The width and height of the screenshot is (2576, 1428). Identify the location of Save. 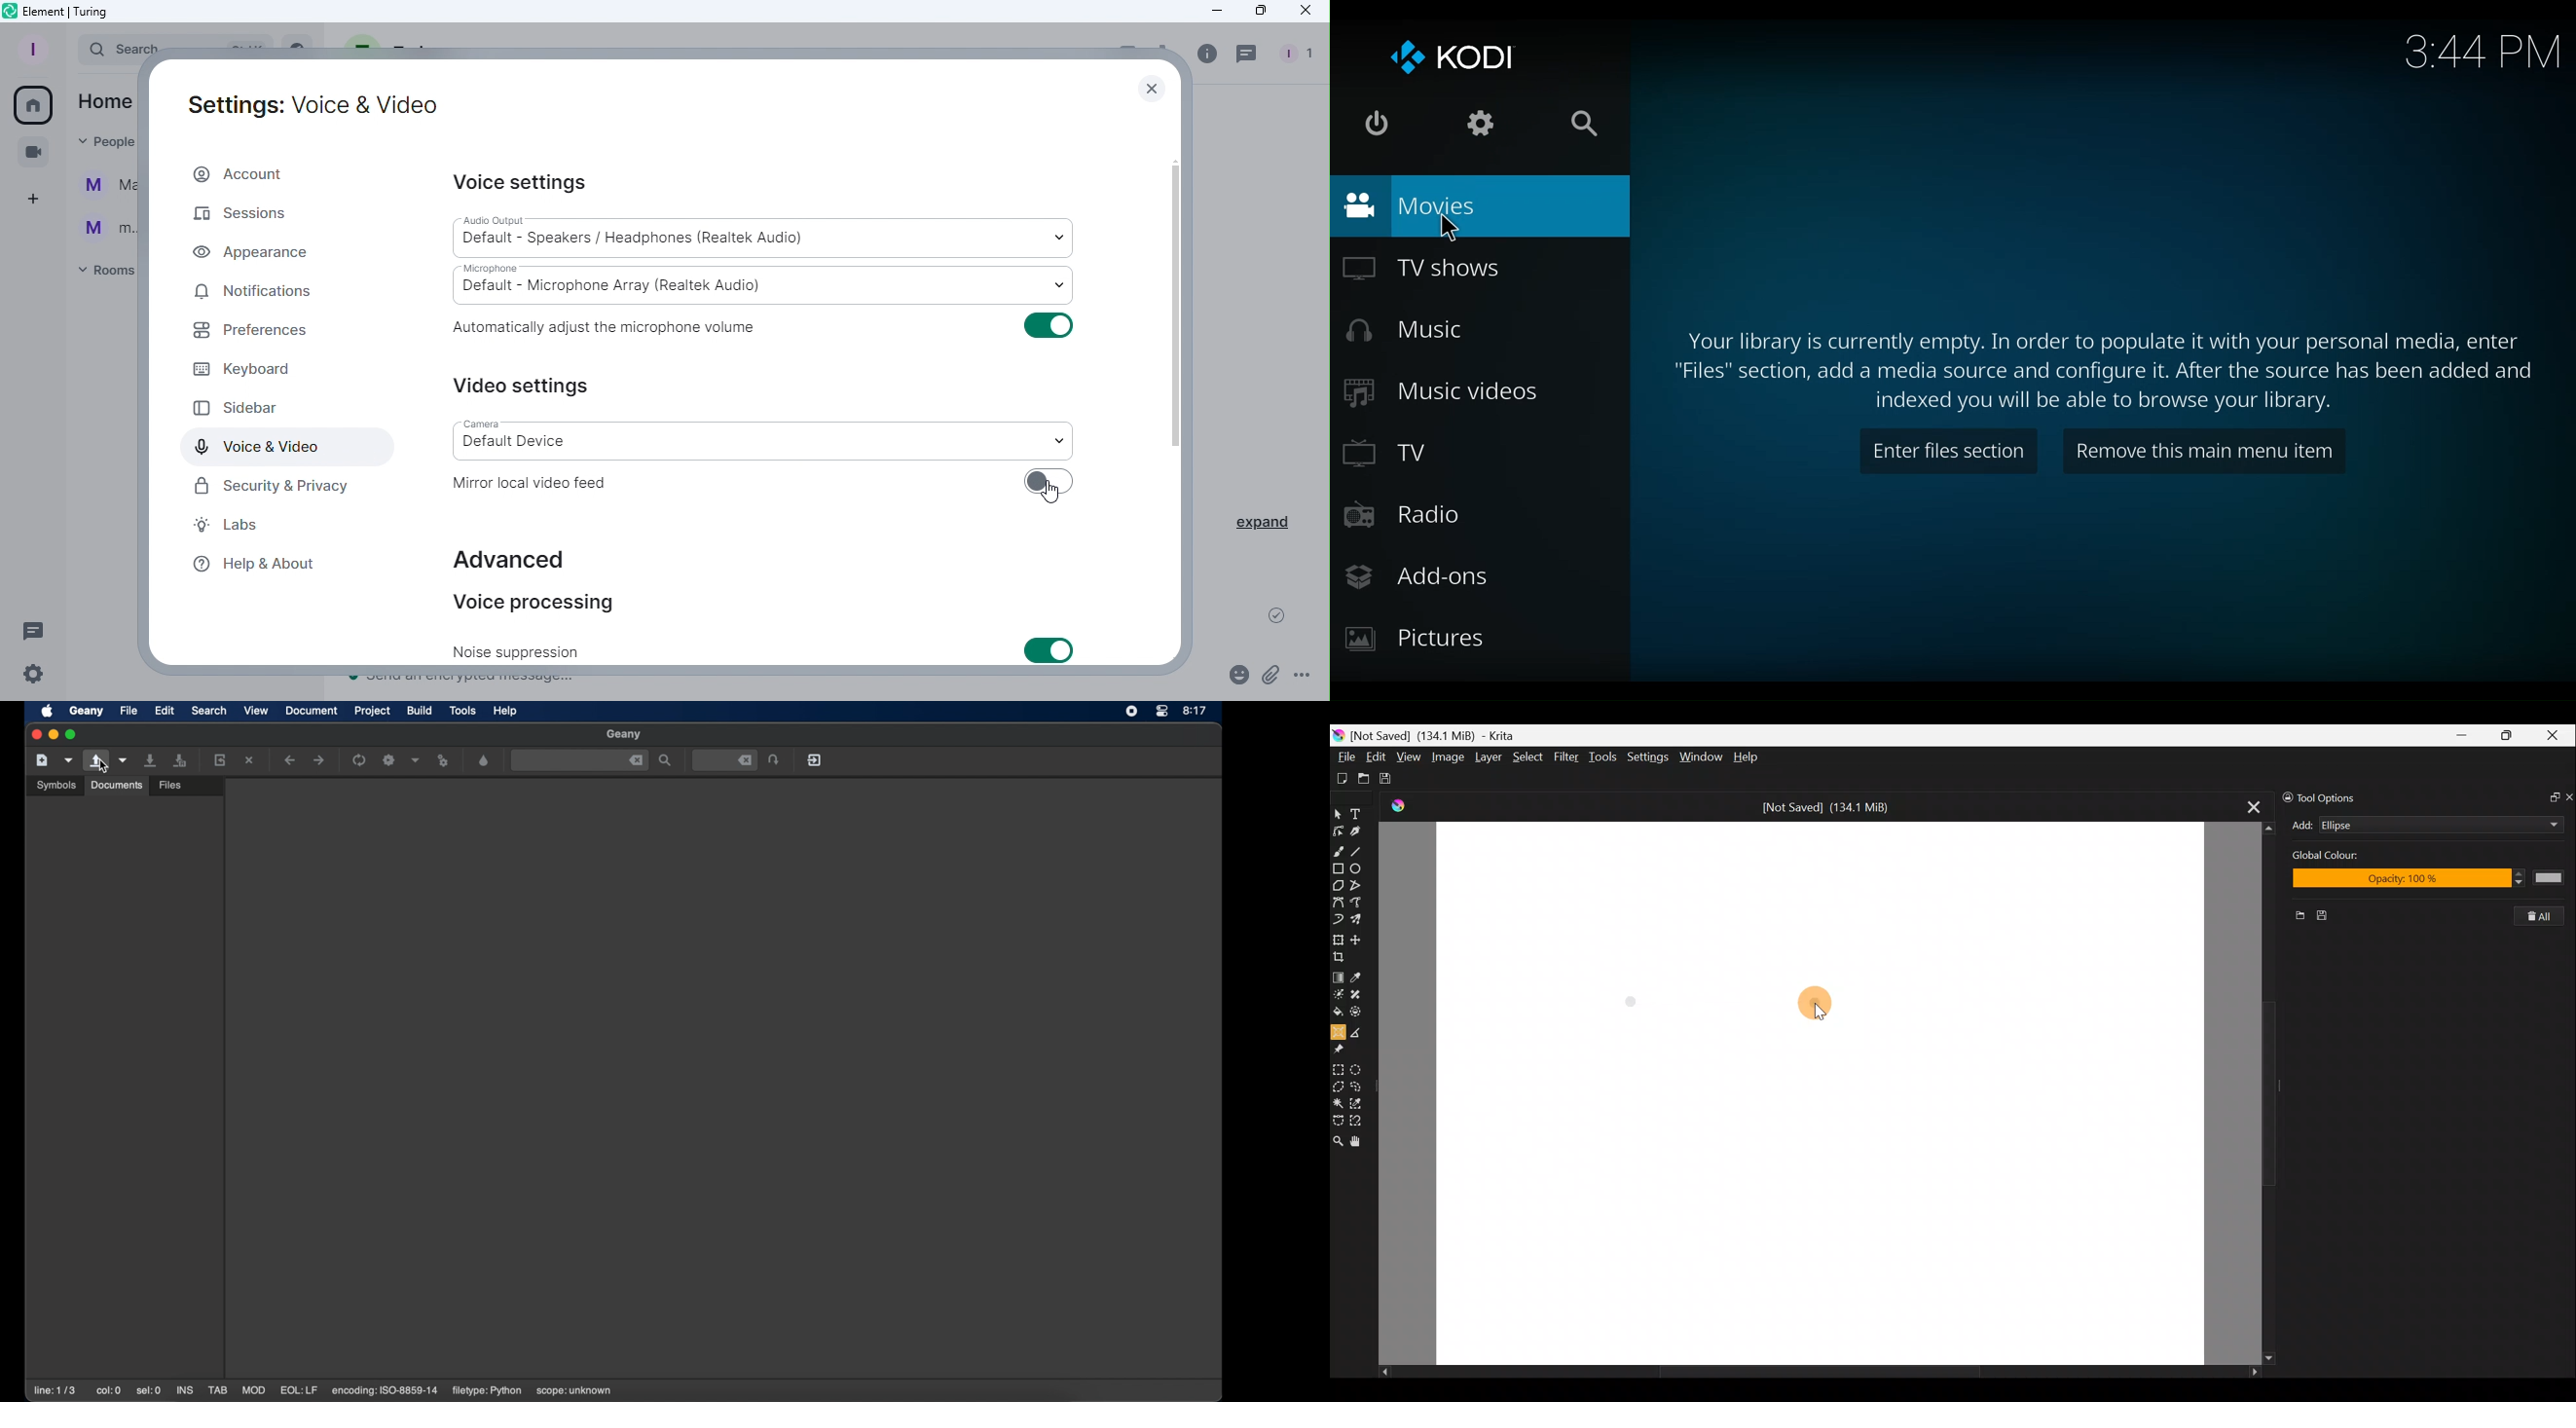
(1393, 779).